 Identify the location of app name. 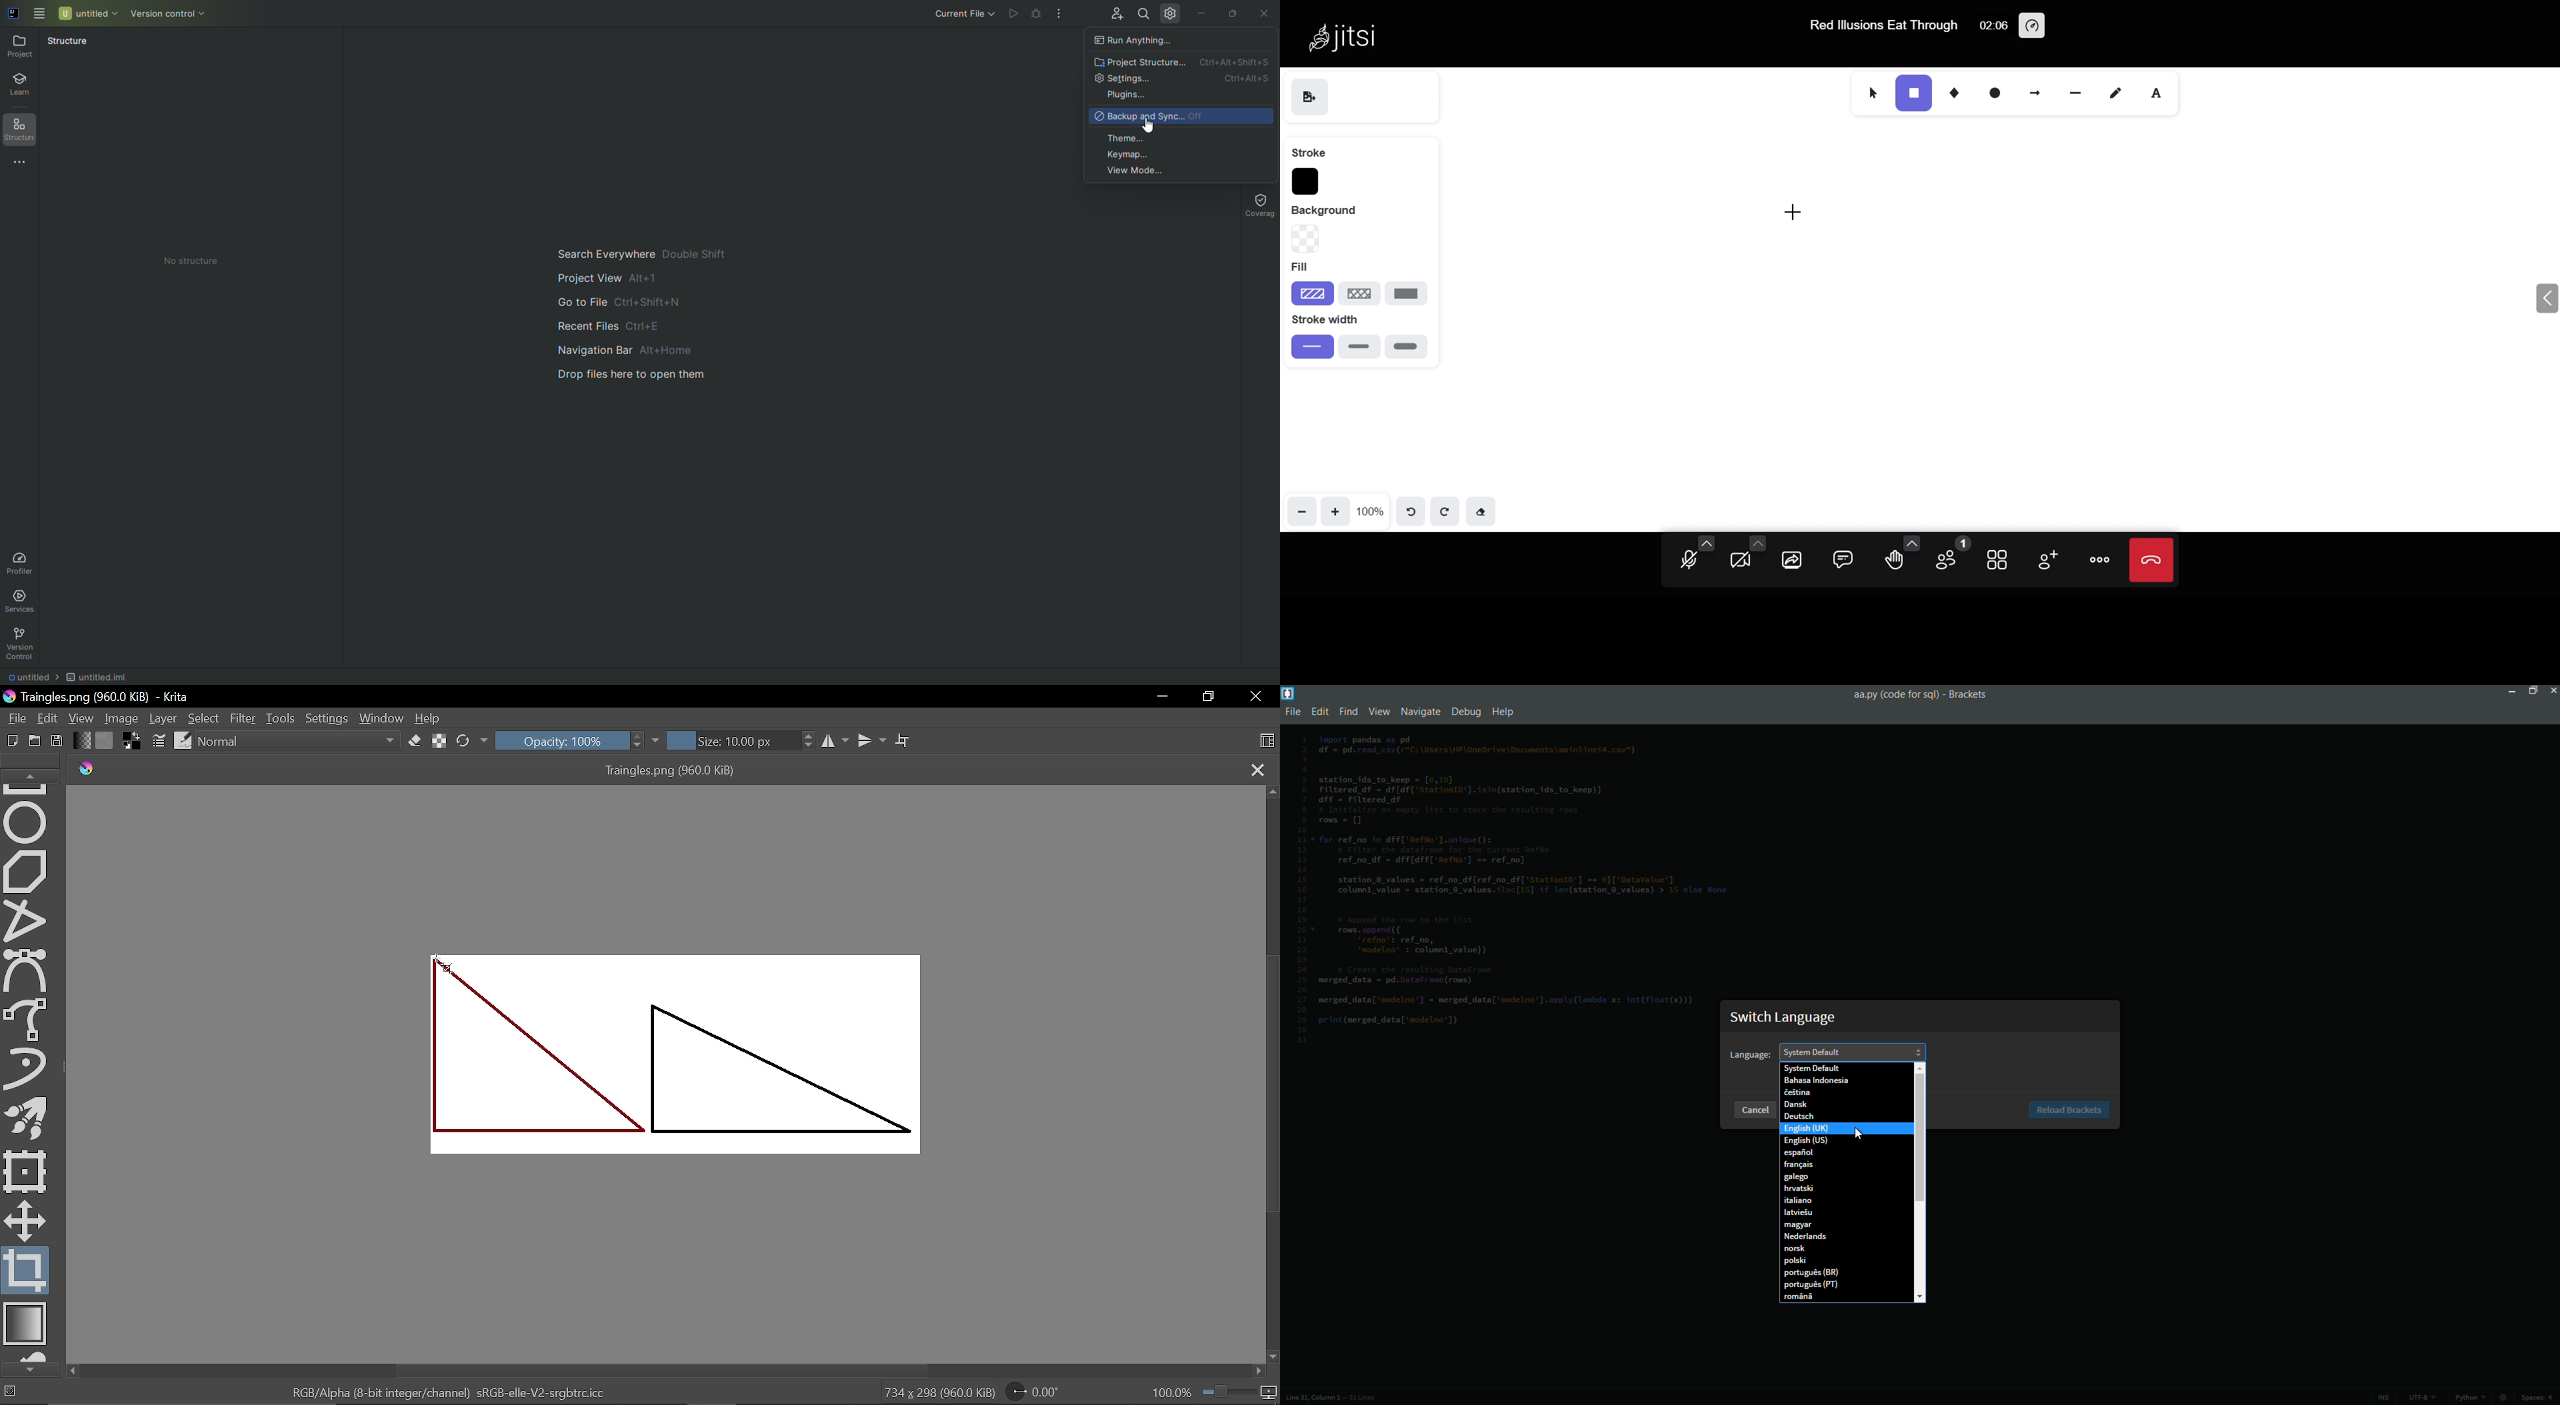
(1967, 694).